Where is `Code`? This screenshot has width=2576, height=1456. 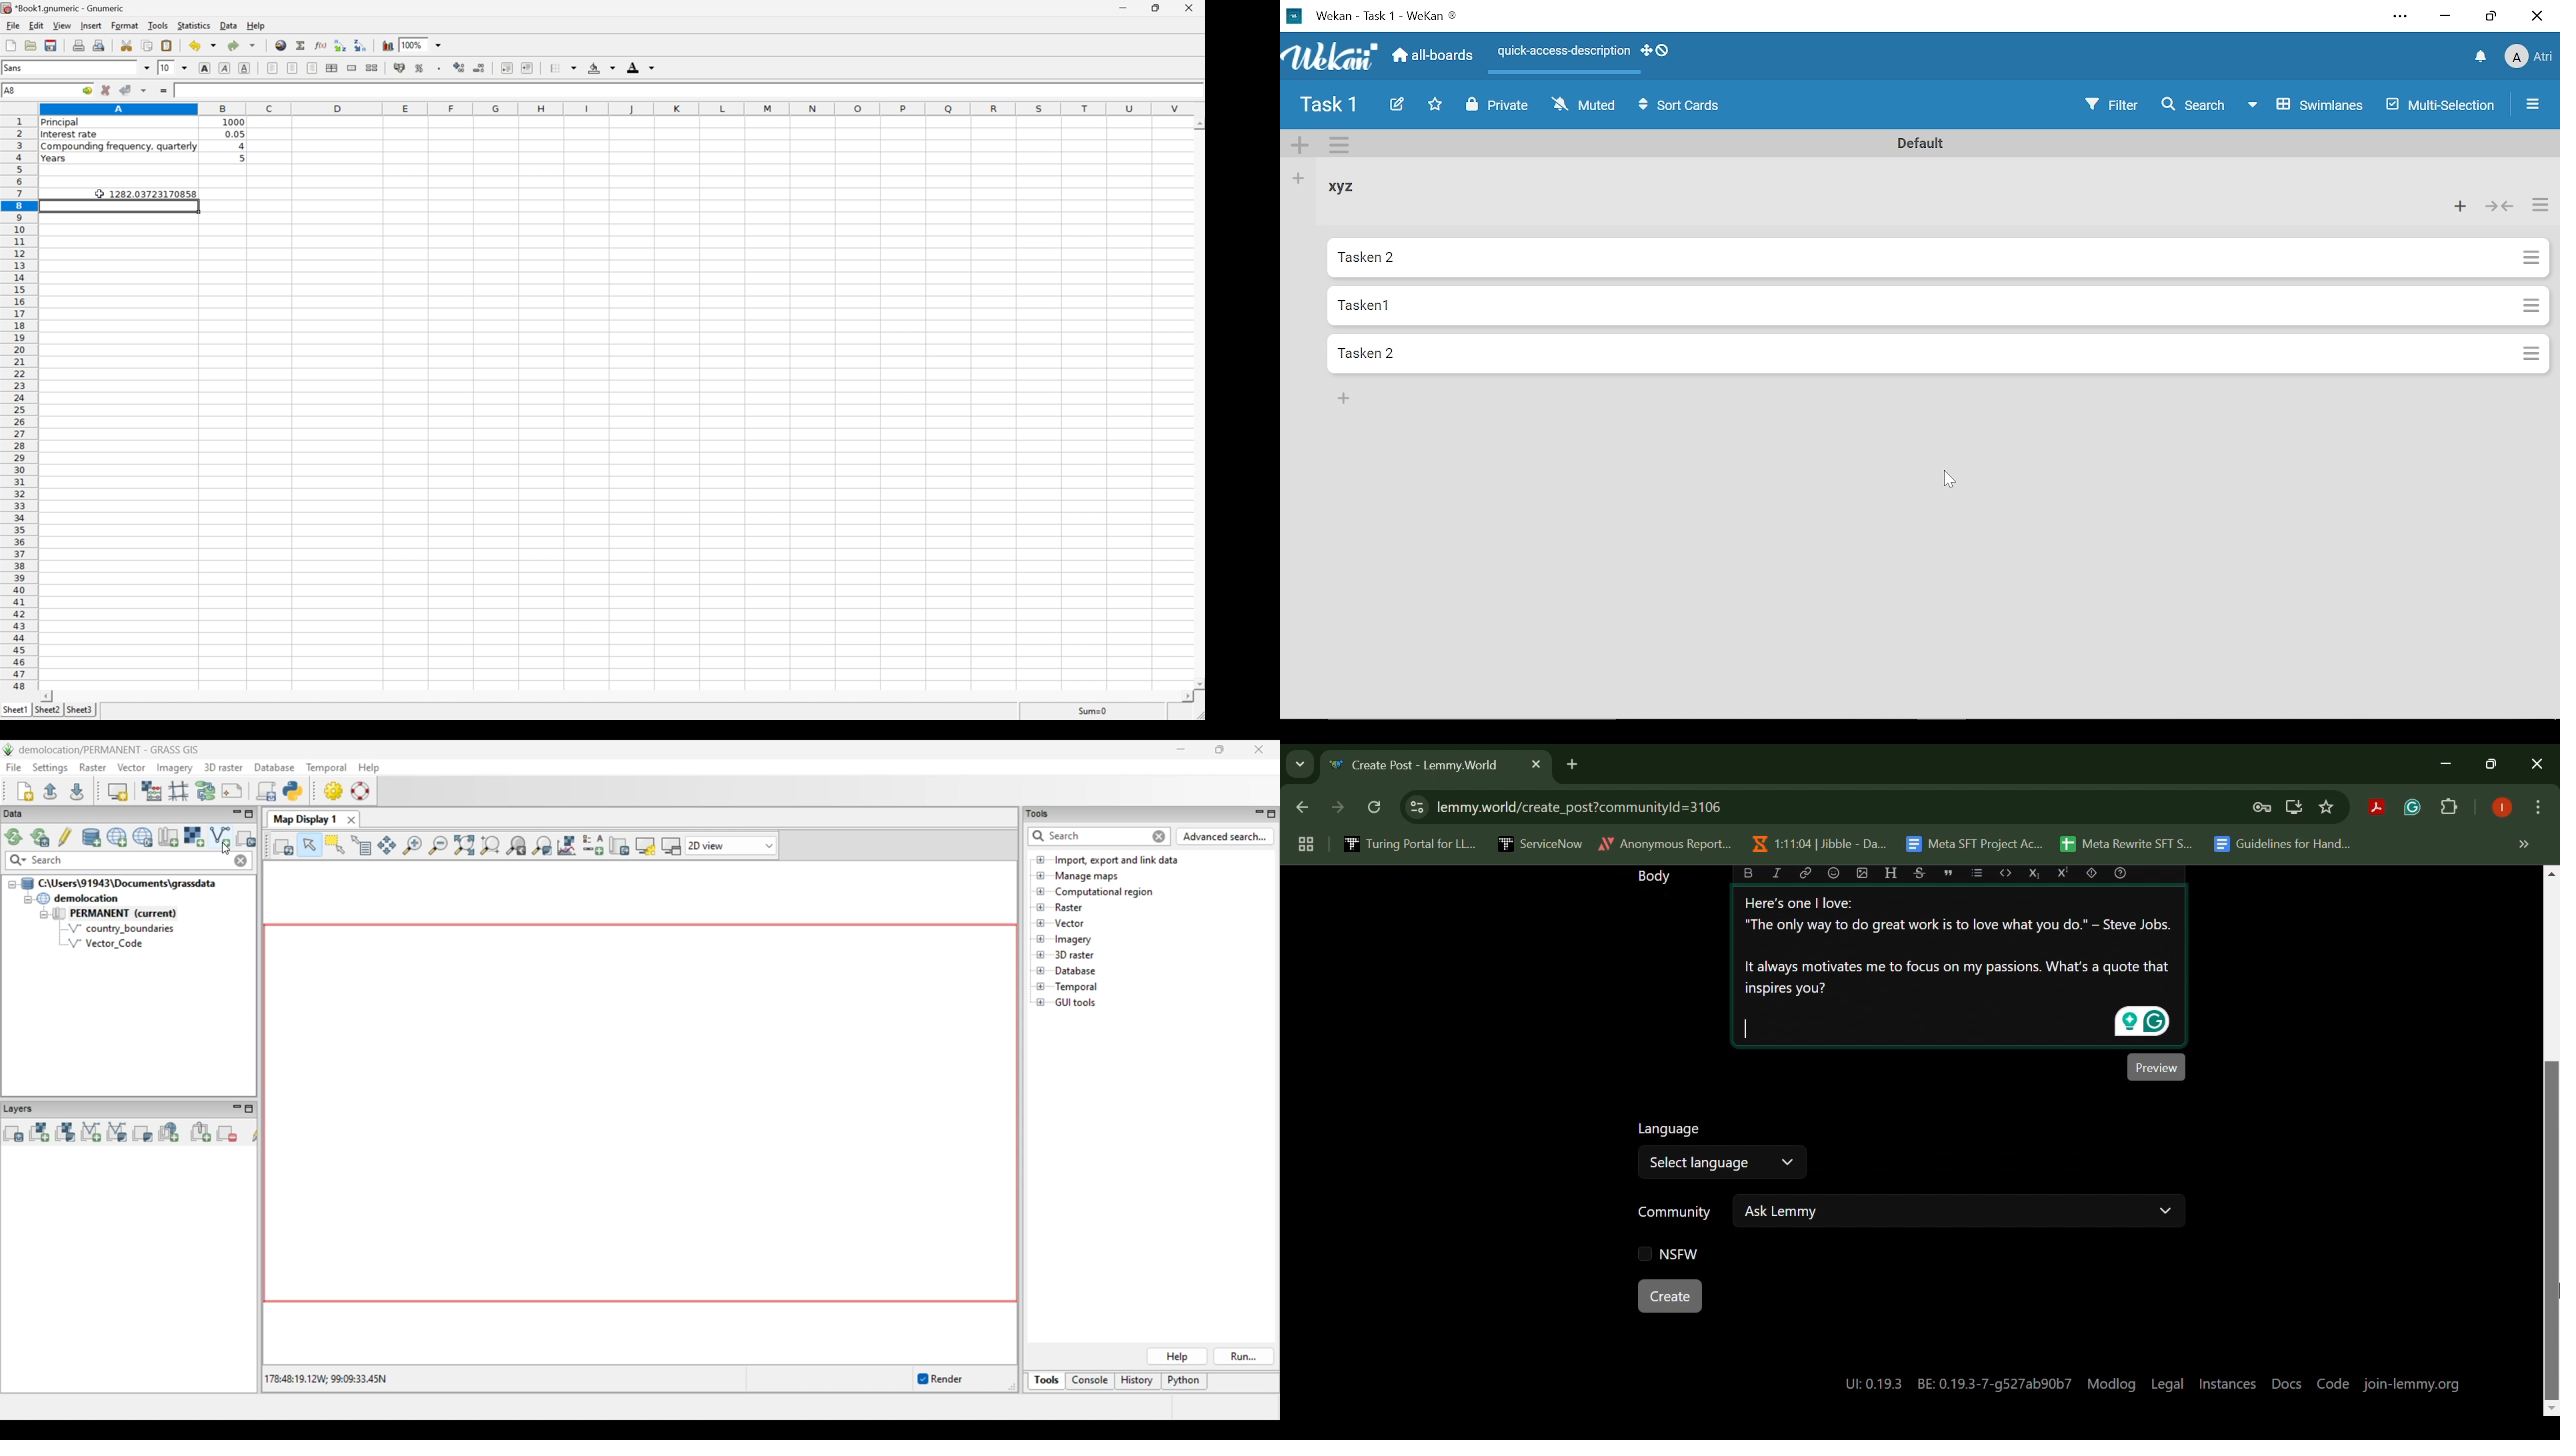
Code is located at coordinates (2334, 1385).